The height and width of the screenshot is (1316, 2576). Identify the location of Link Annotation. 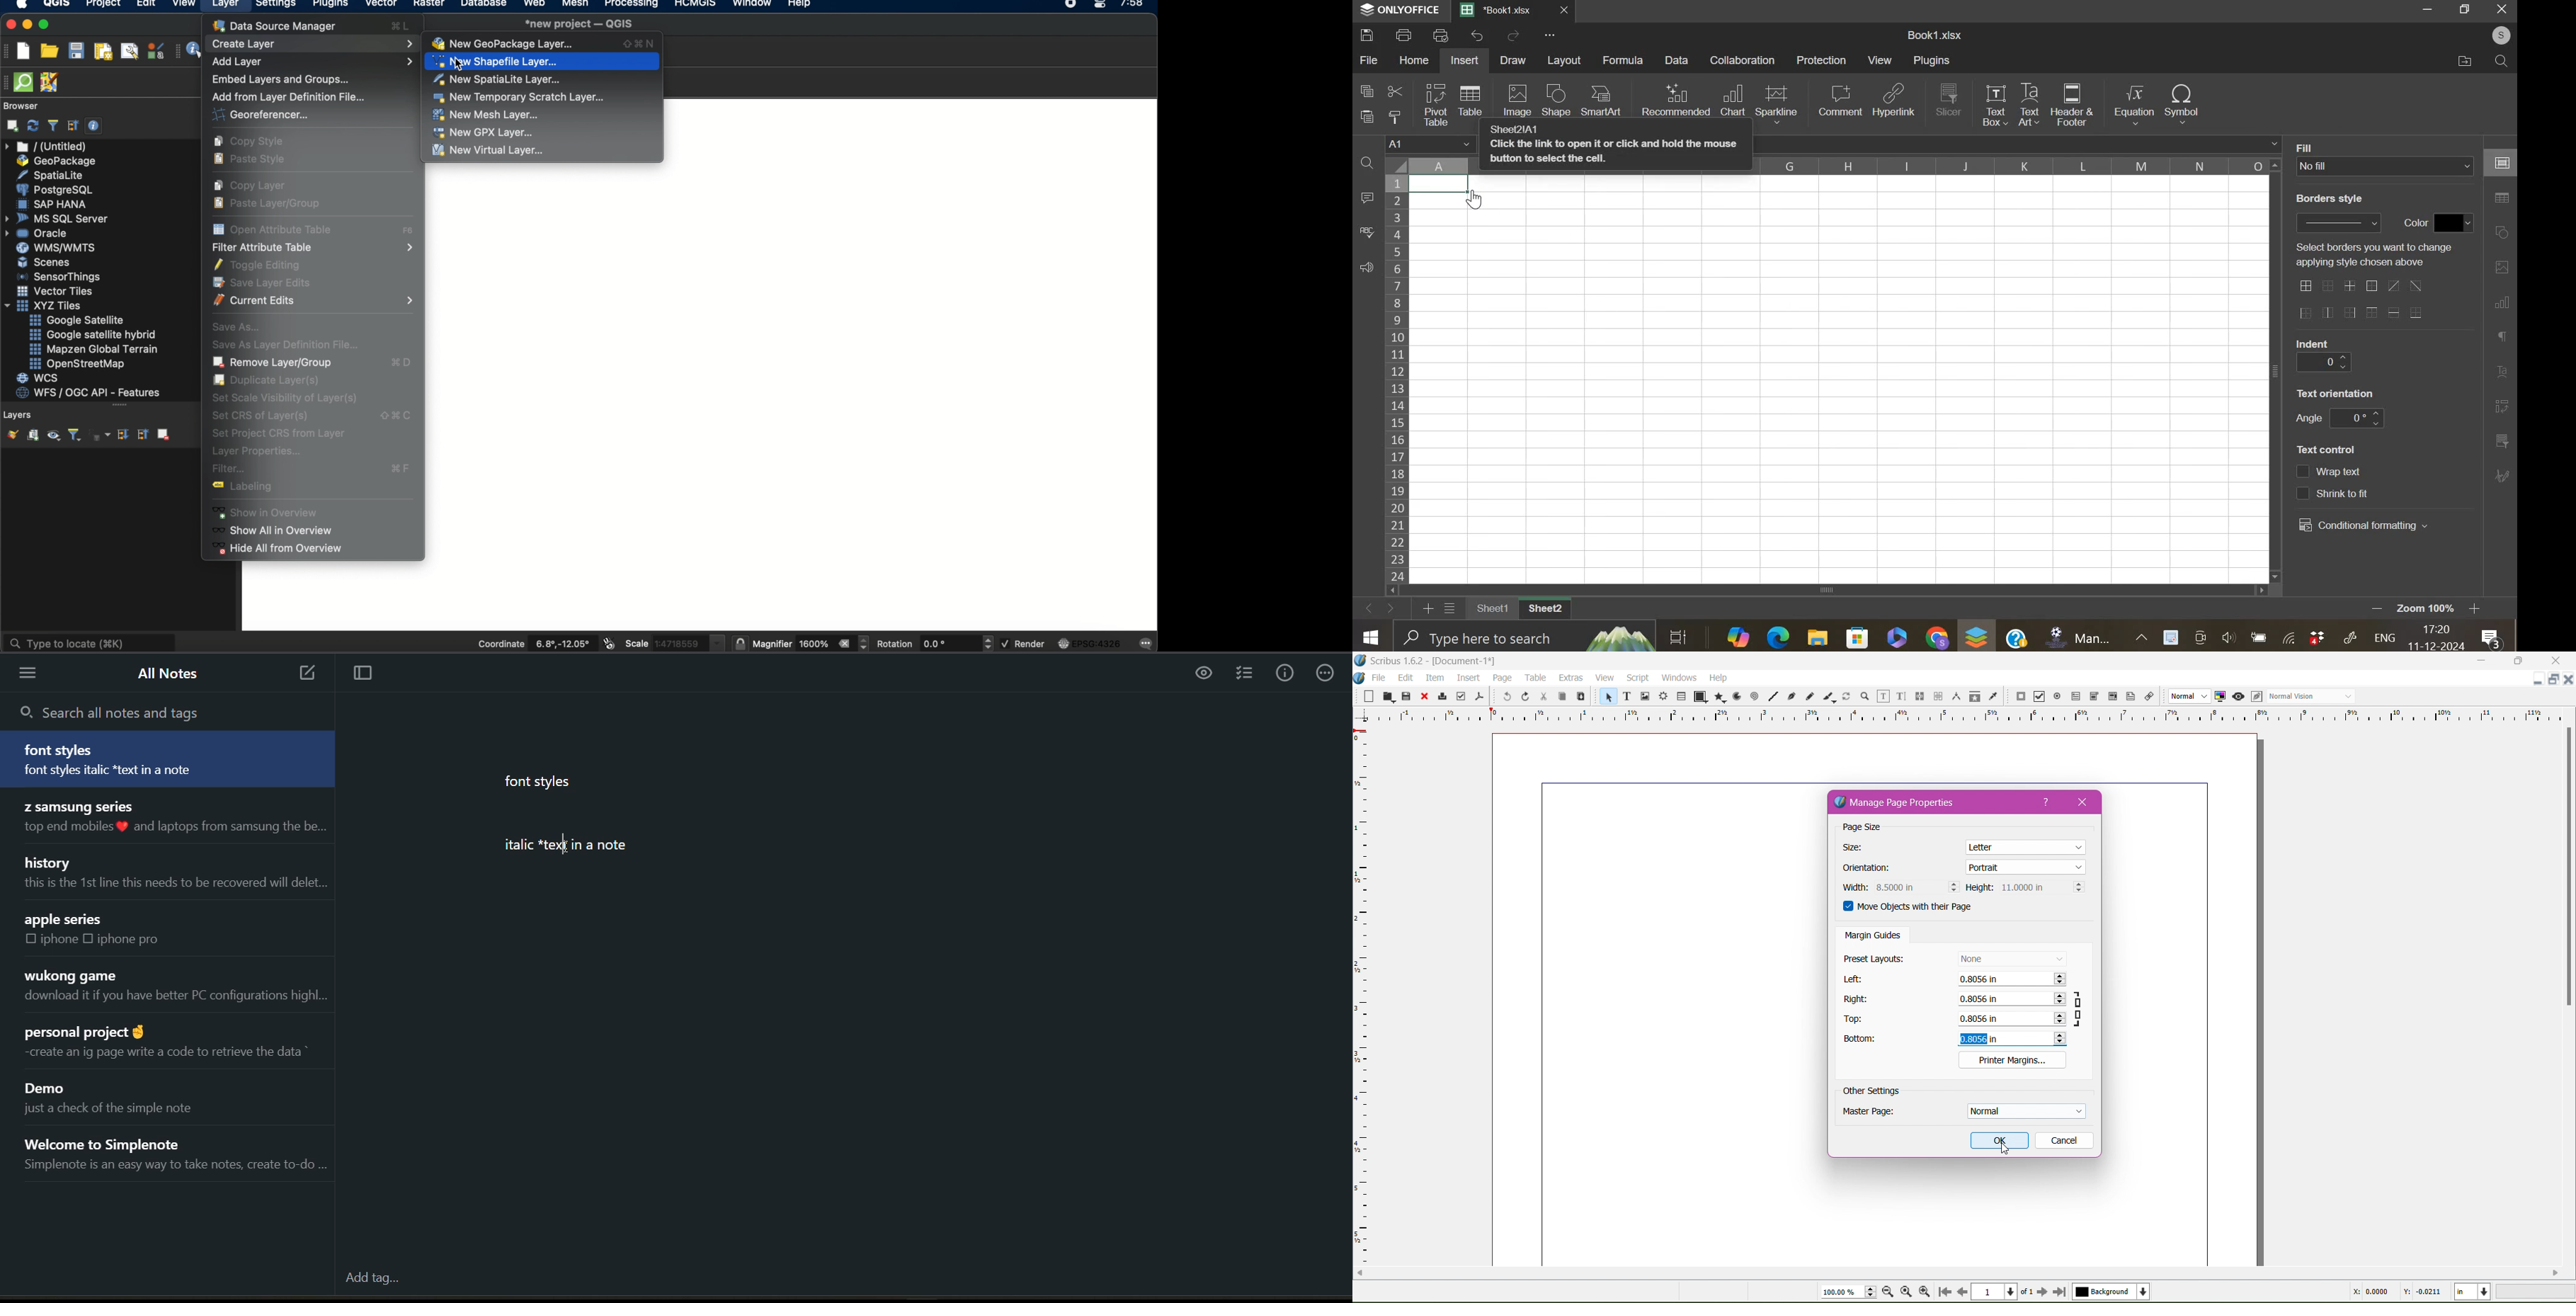
(2150, 697).